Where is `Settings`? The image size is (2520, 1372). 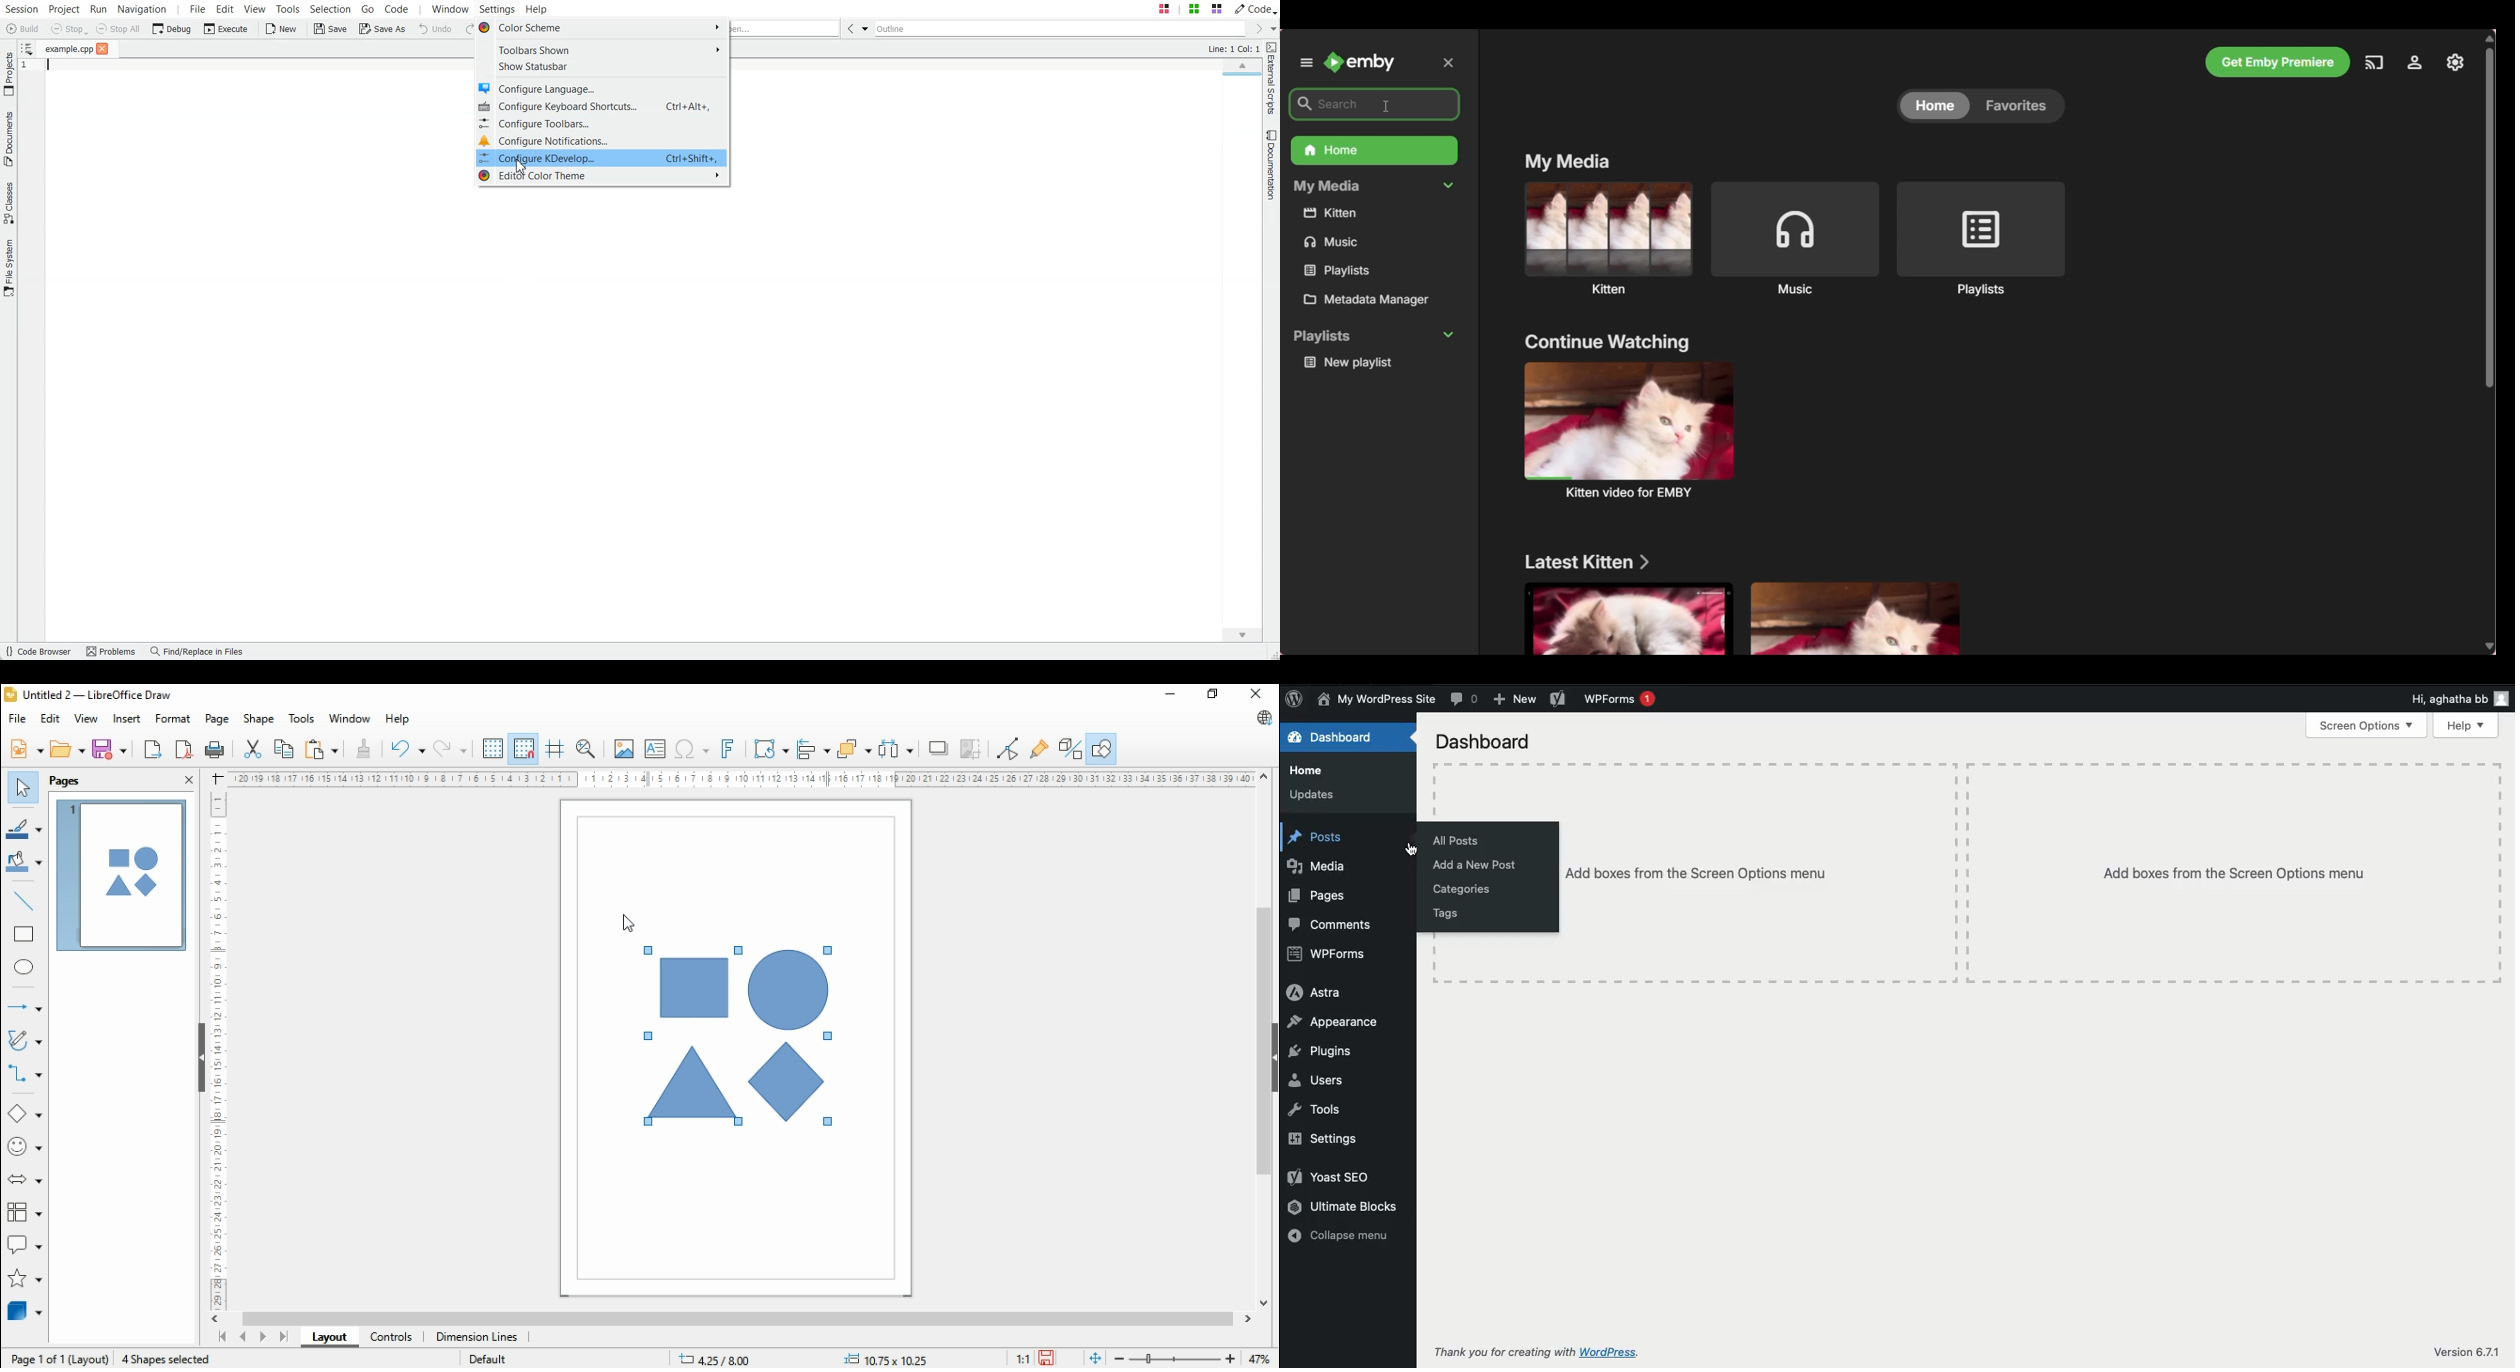
Settings is located at coordinates (1331, 1141).